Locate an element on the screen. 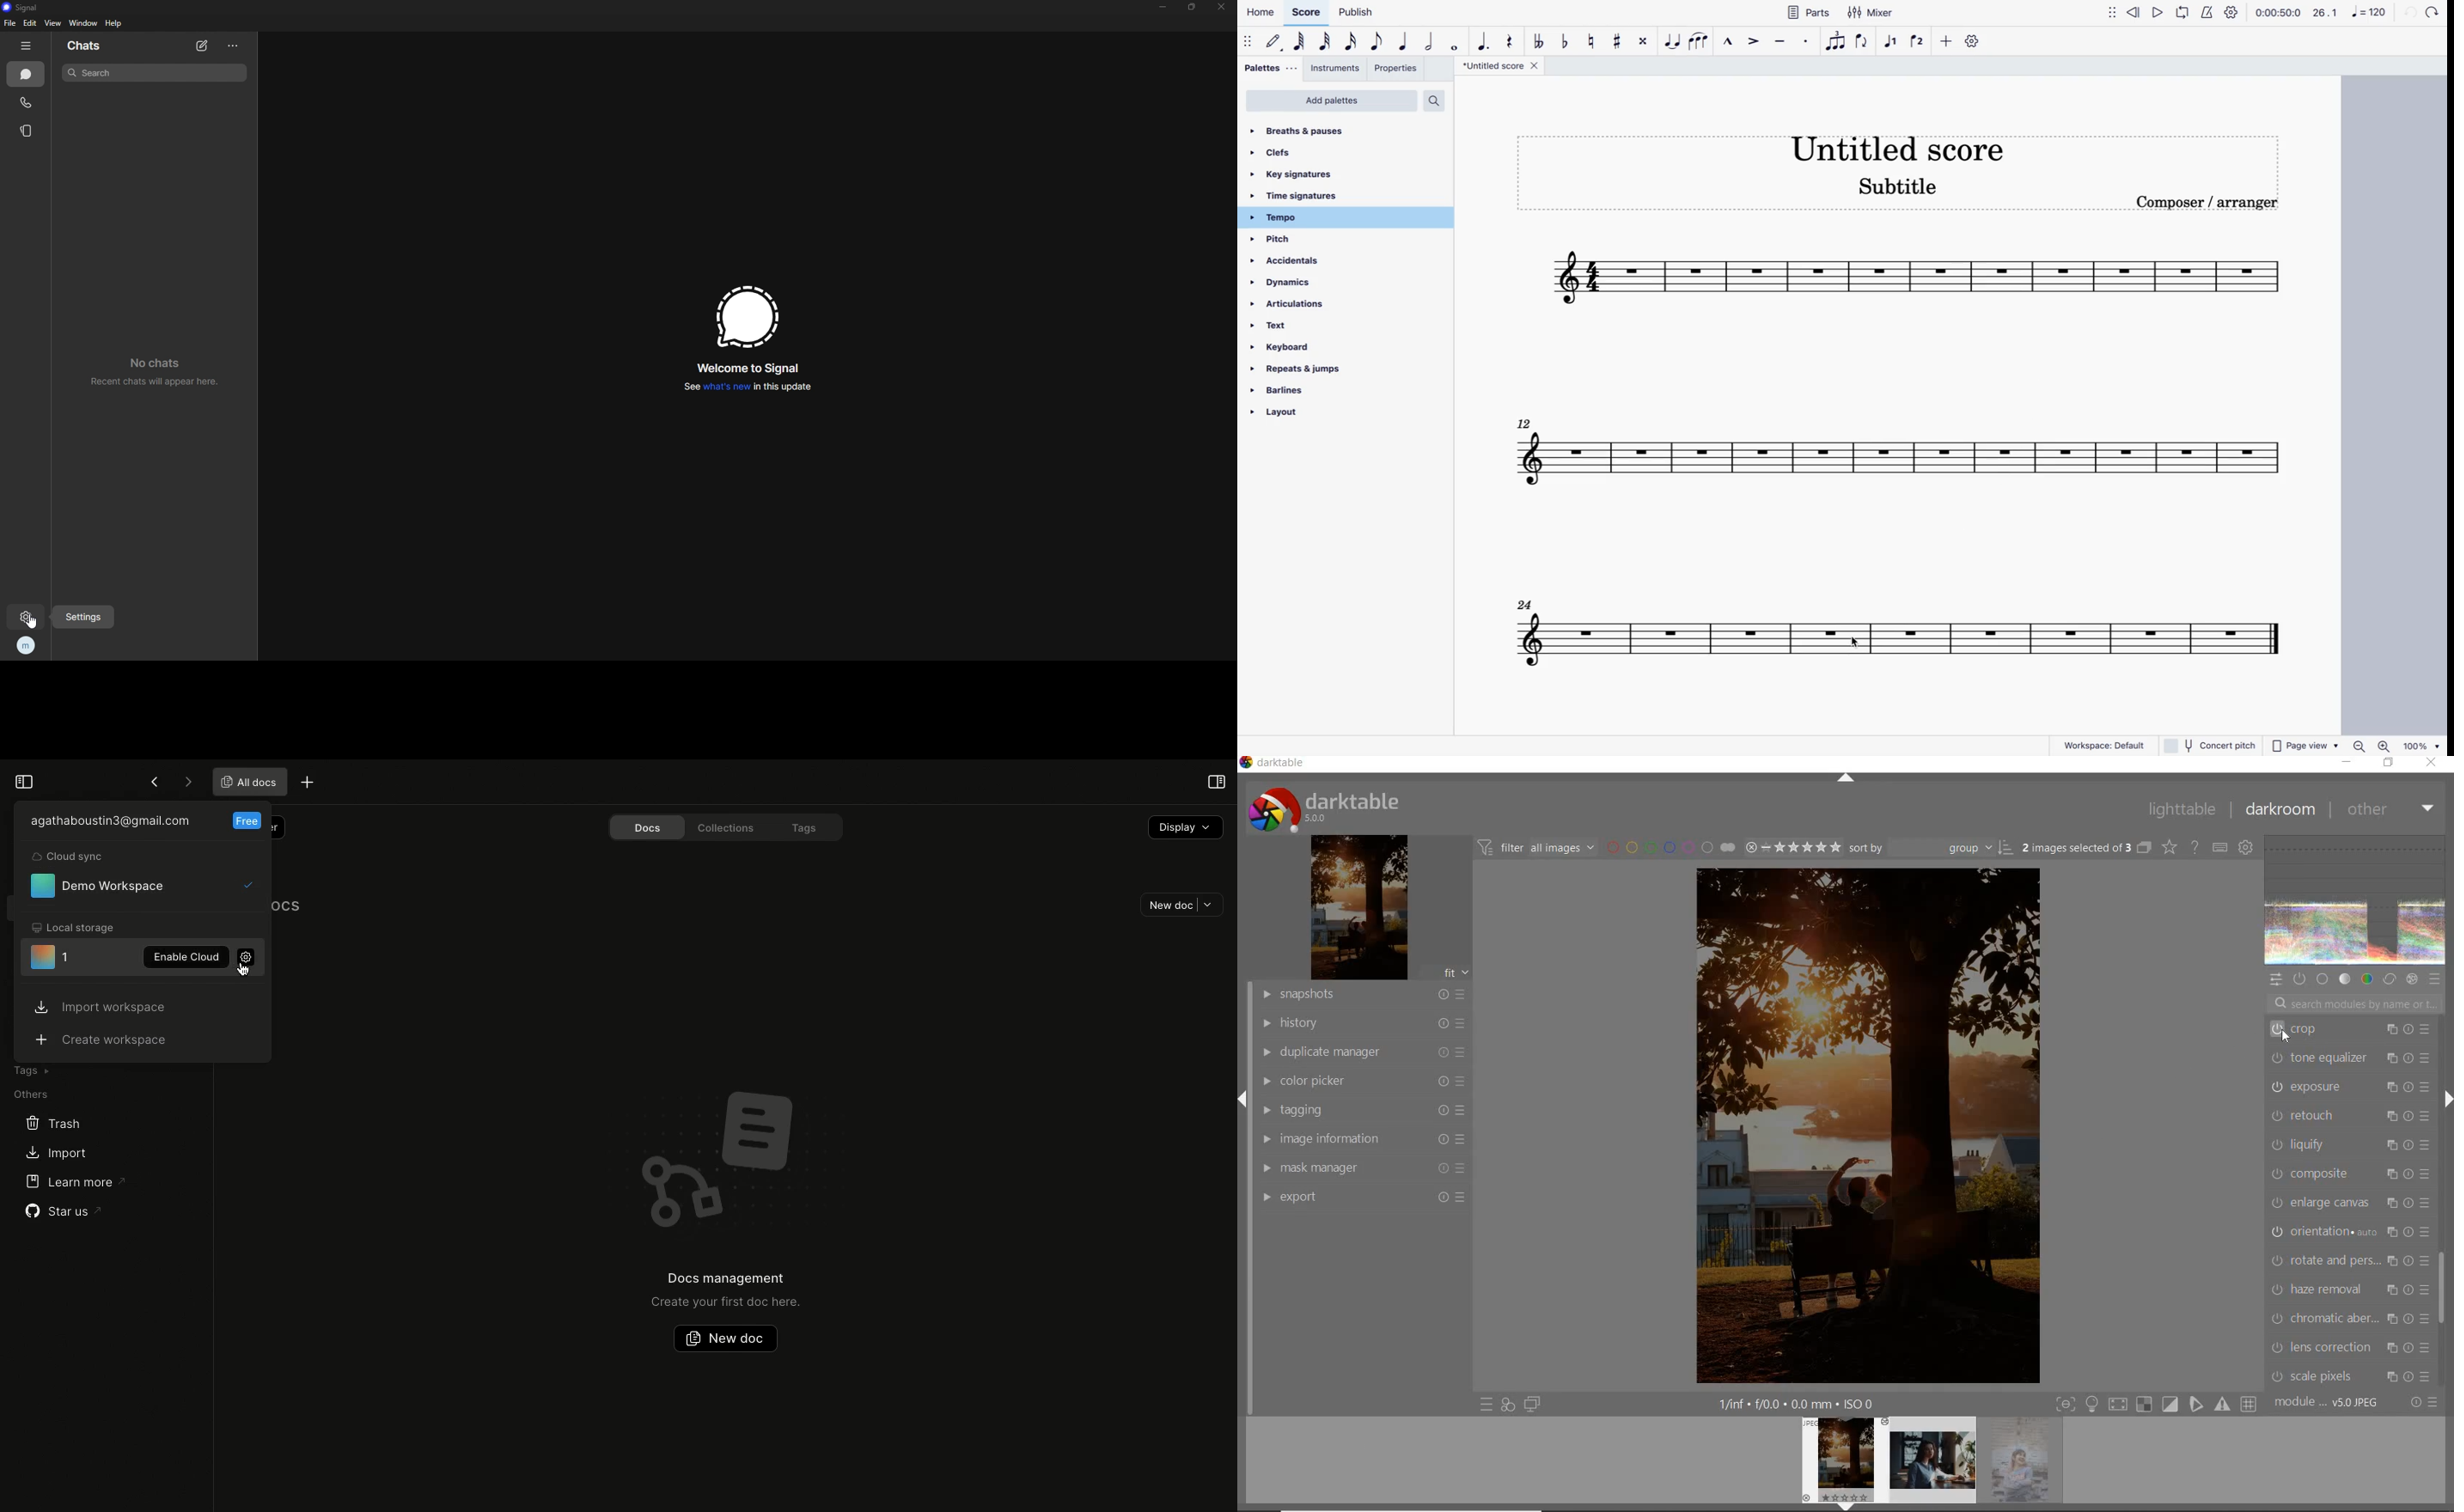  view is located at coordinates (53, 23).